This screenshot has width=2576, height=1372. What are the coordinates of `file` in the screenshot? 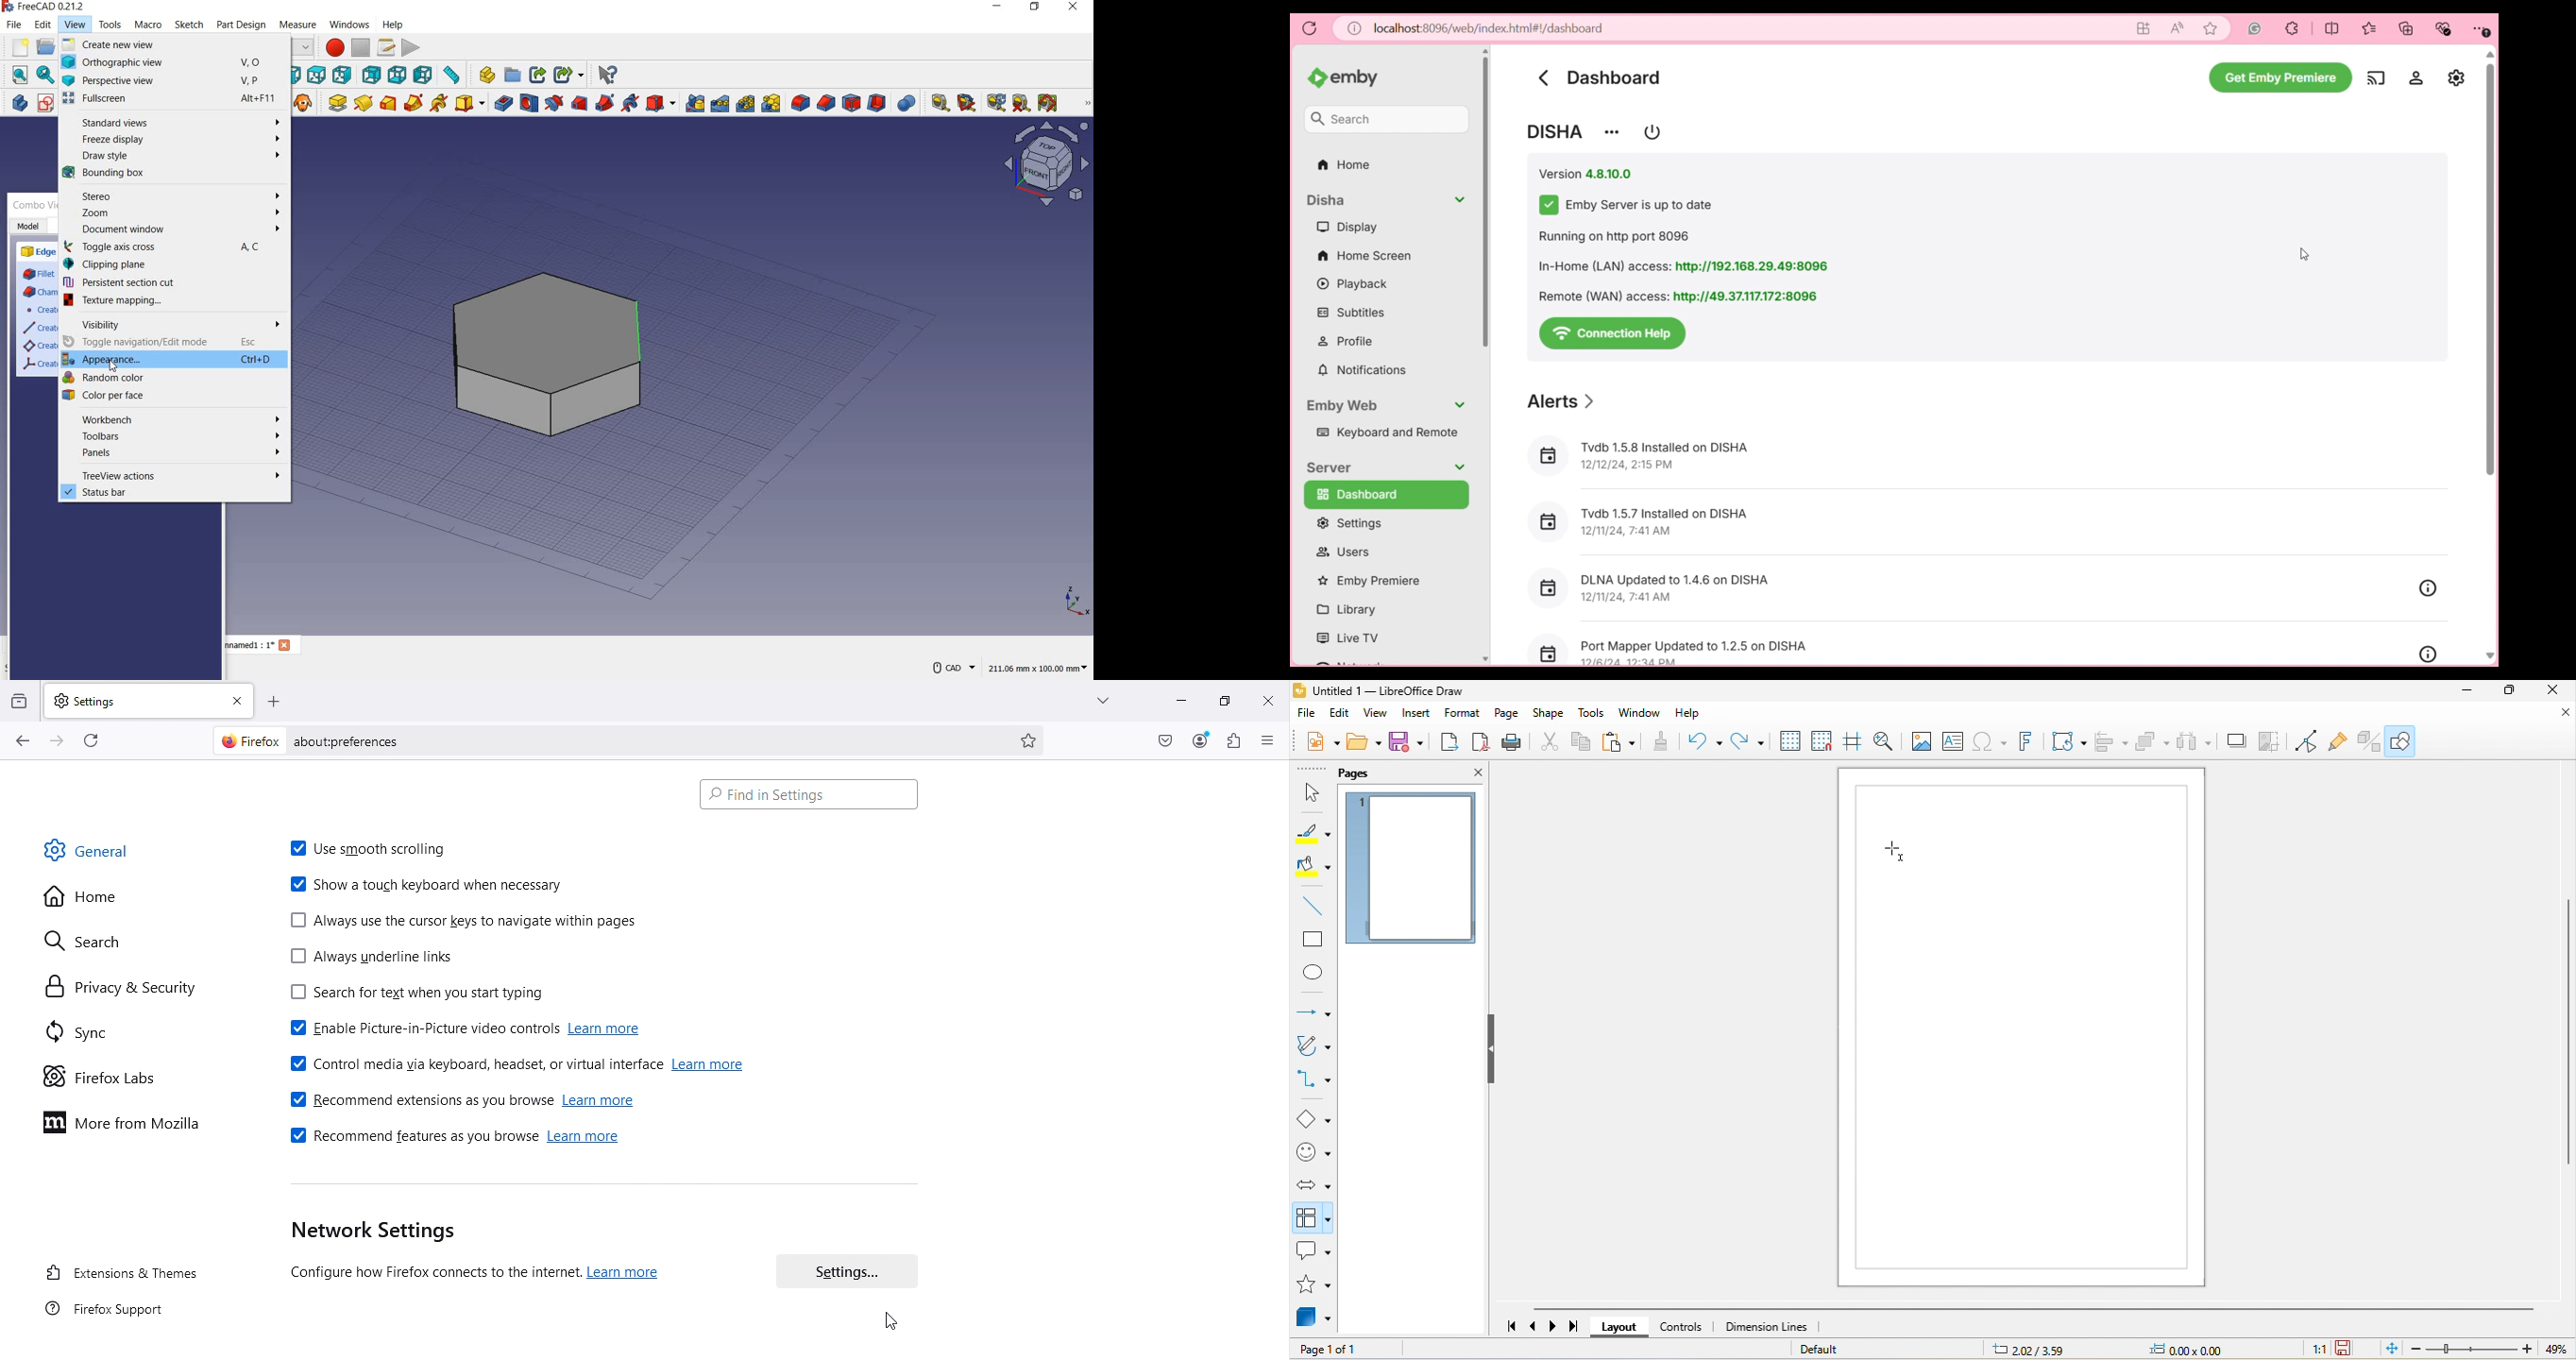 It's located at (1309, 715).